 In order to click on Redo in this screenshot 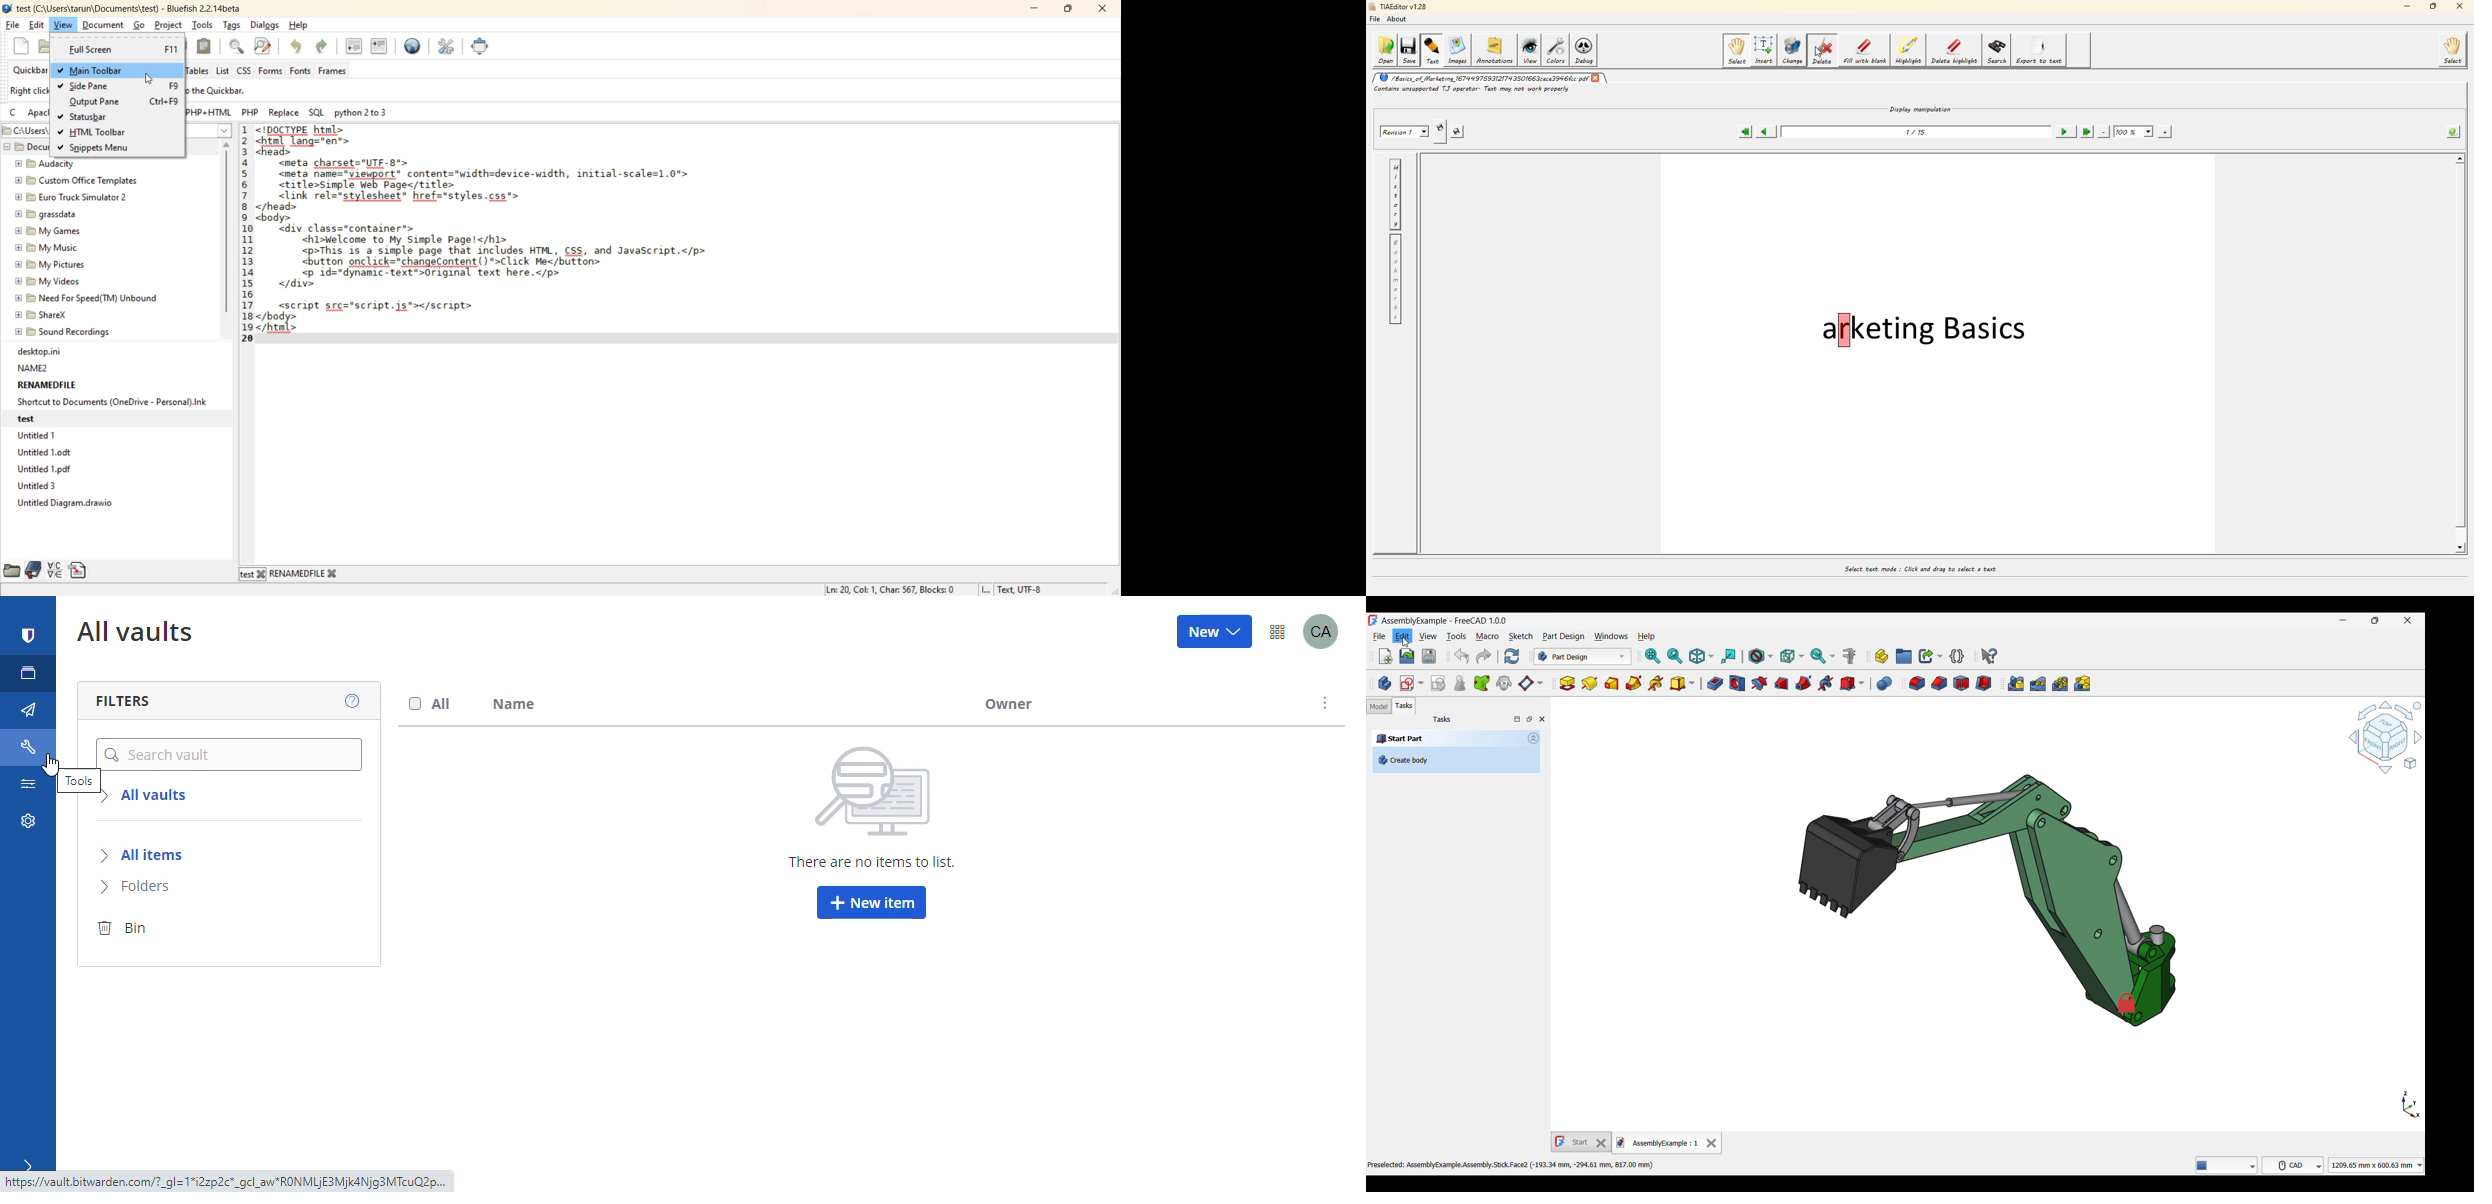, I will do `click(1484, 657)`.